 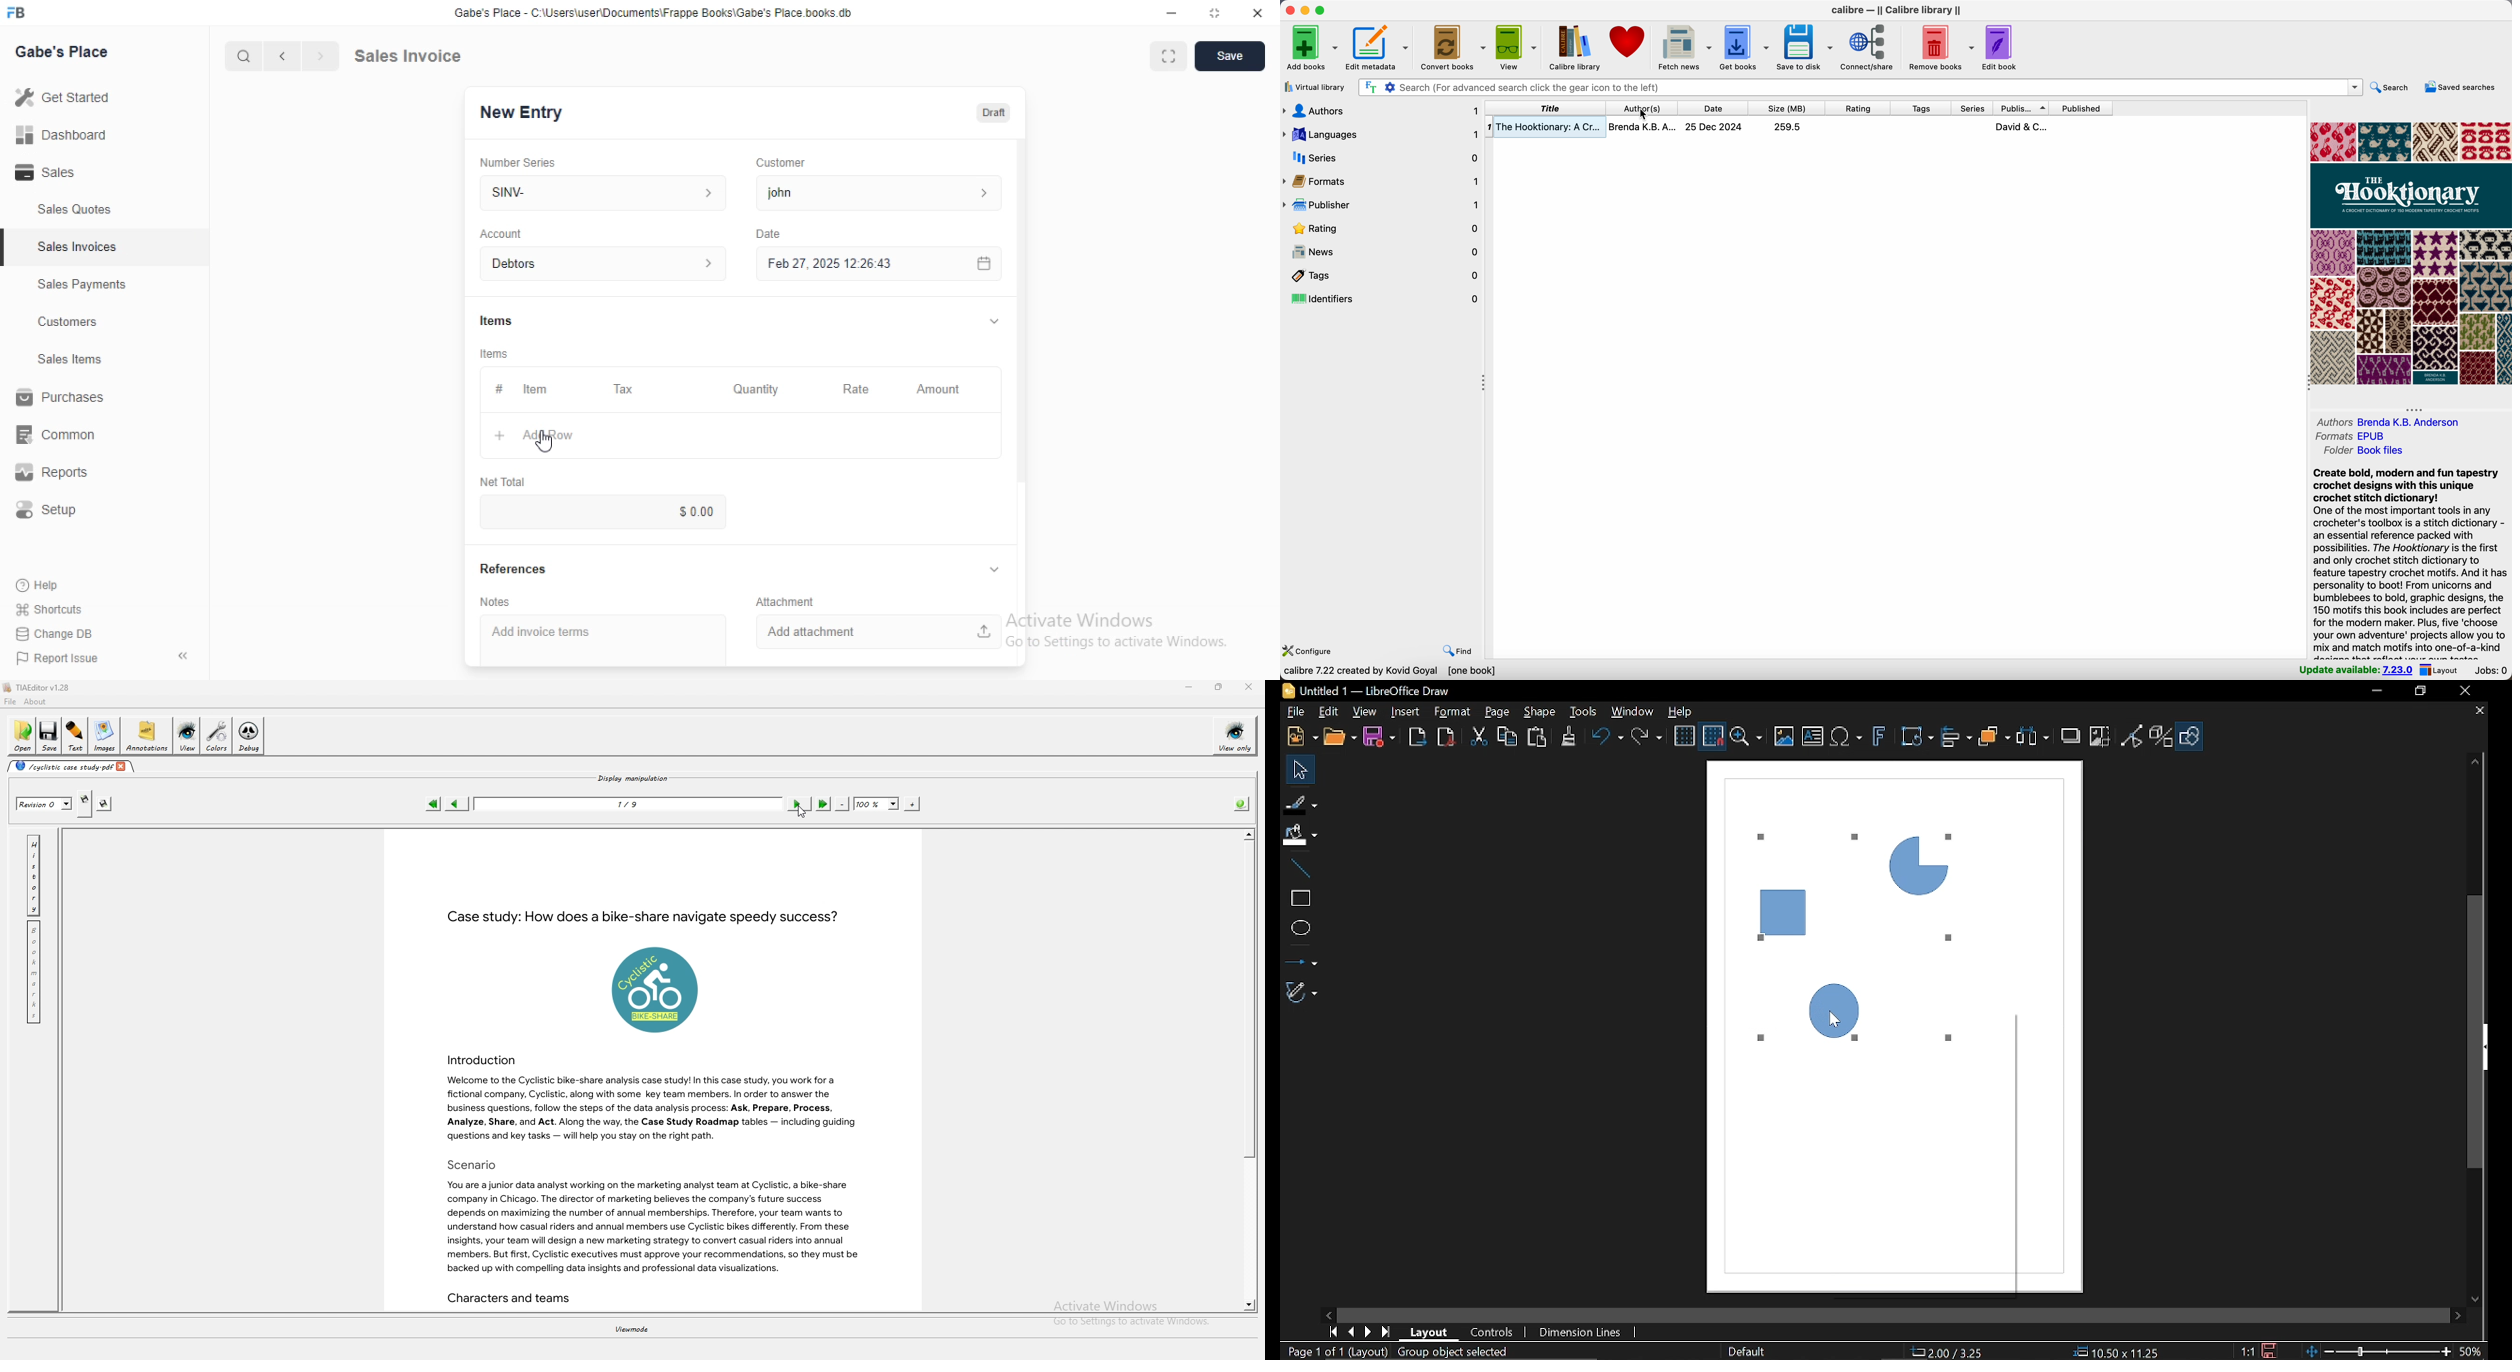 What do you see at coordinates (48, 507) in the screenshot?
I see `Setup` at bounding box center [48, 507].